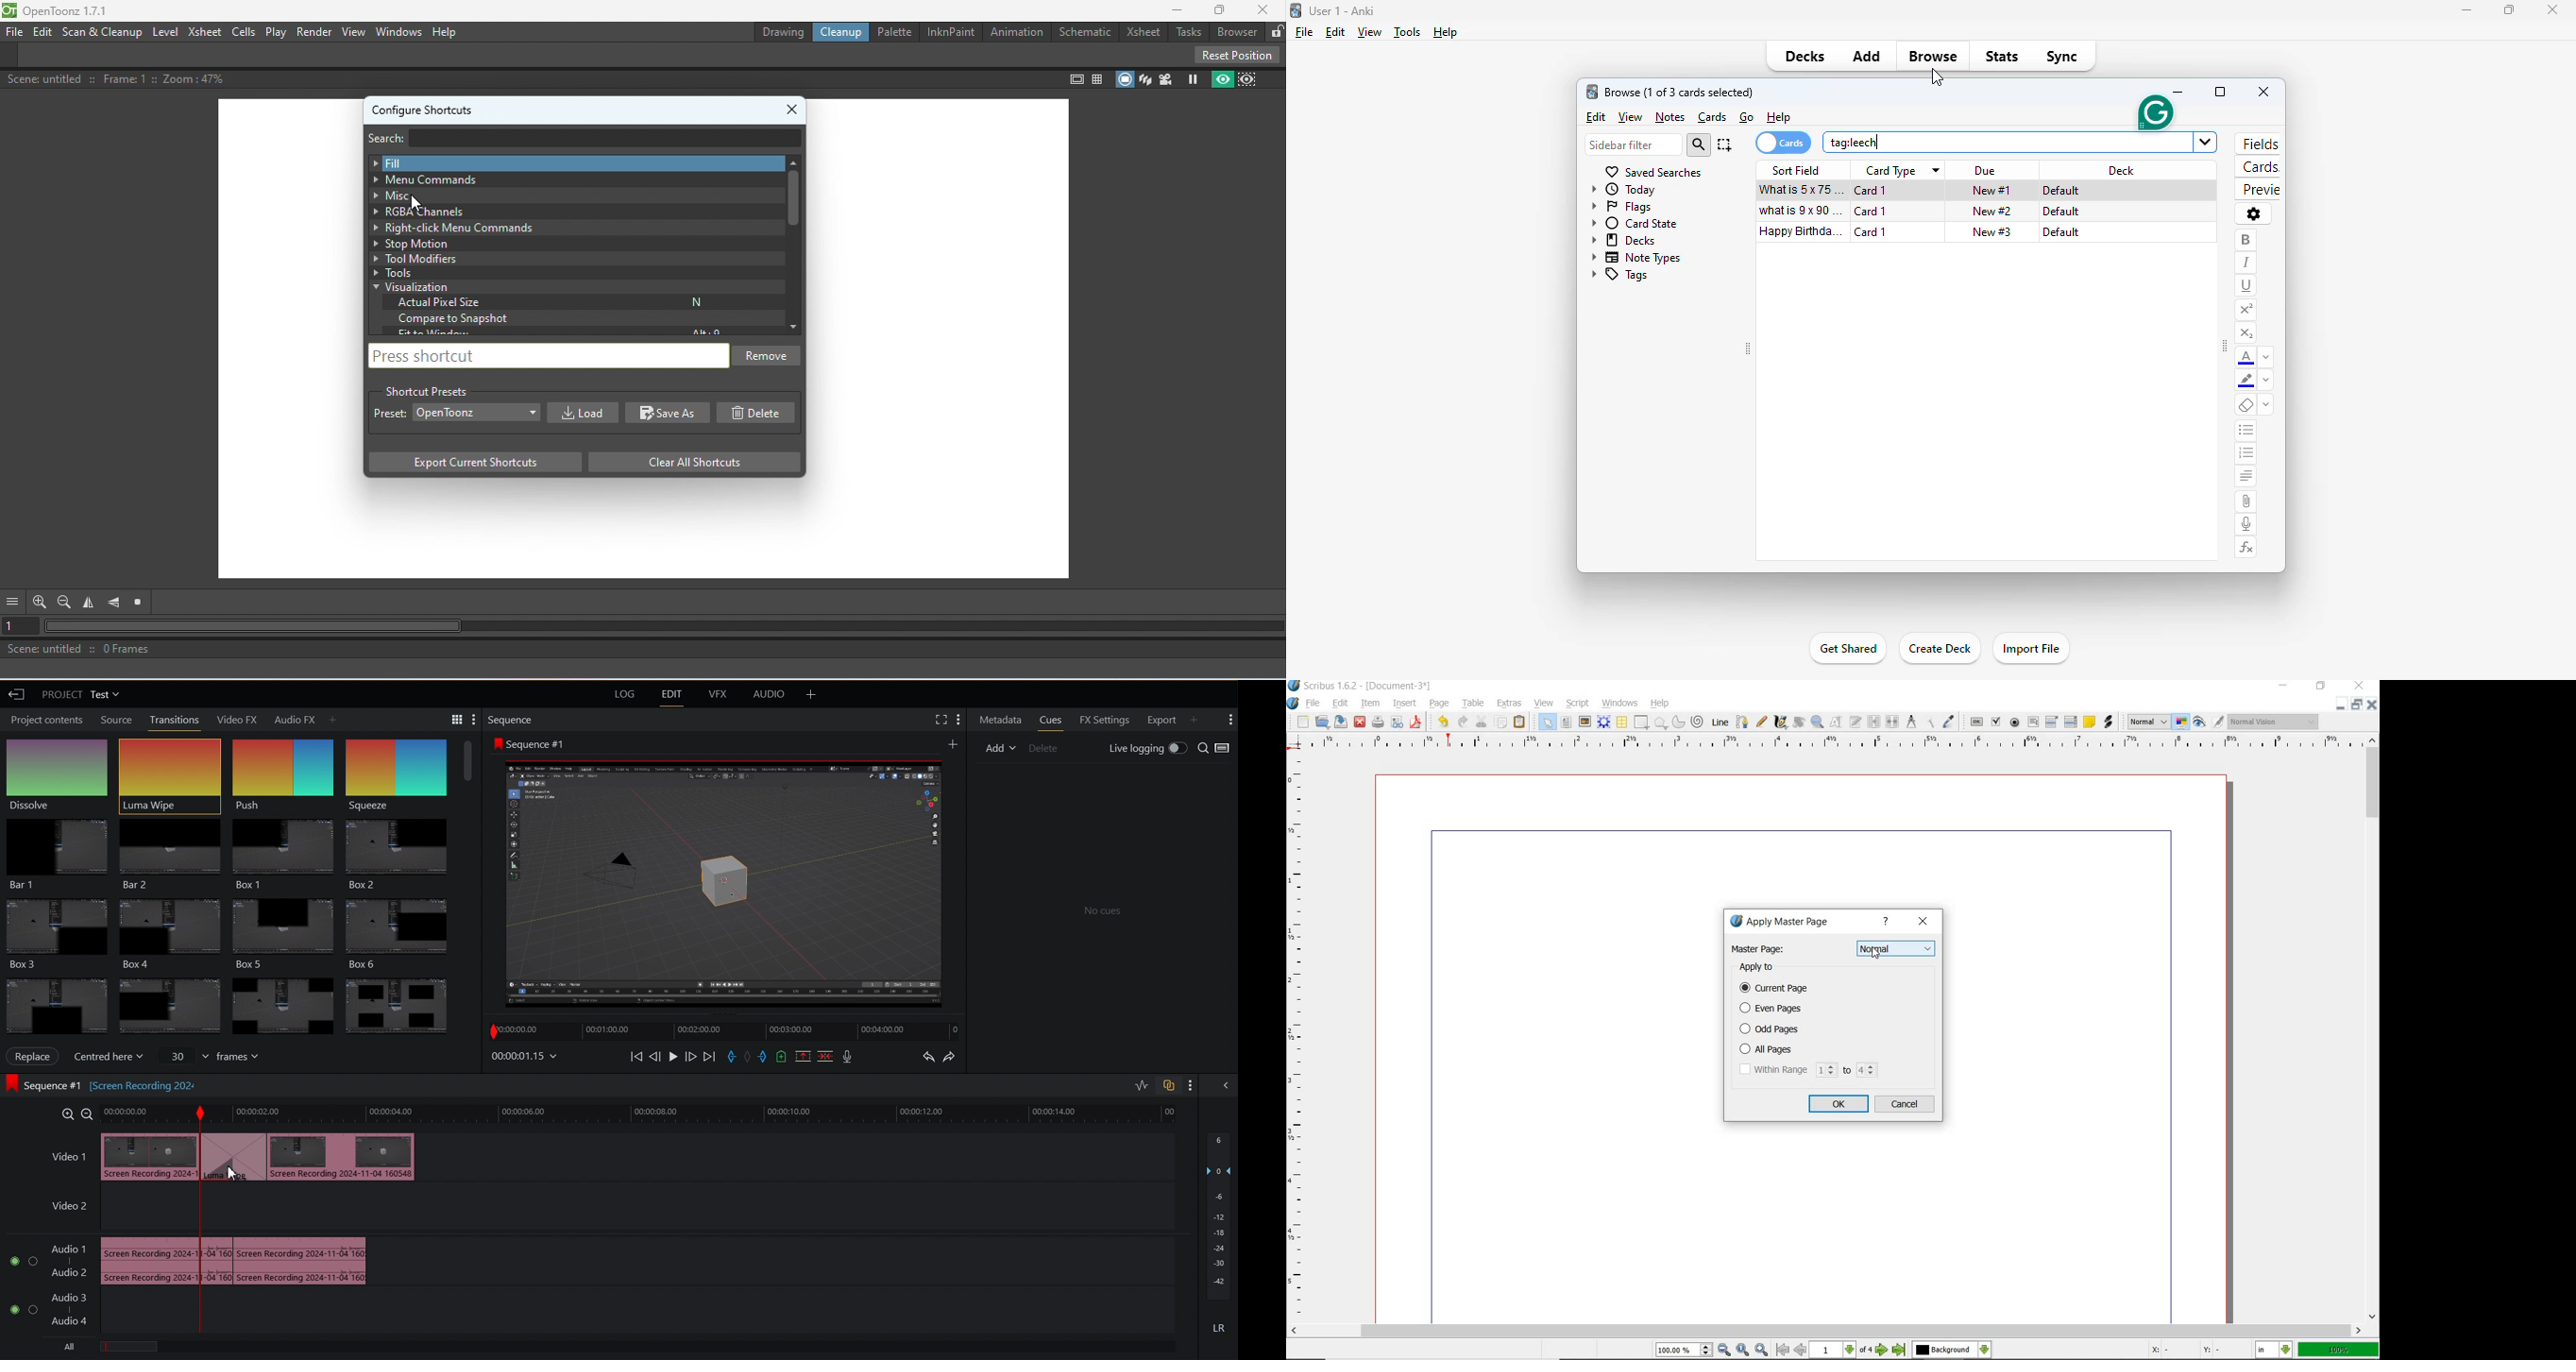 The width and height of the screenshot is (2576, 1372). I want to click on restore, so click(2321, 688).